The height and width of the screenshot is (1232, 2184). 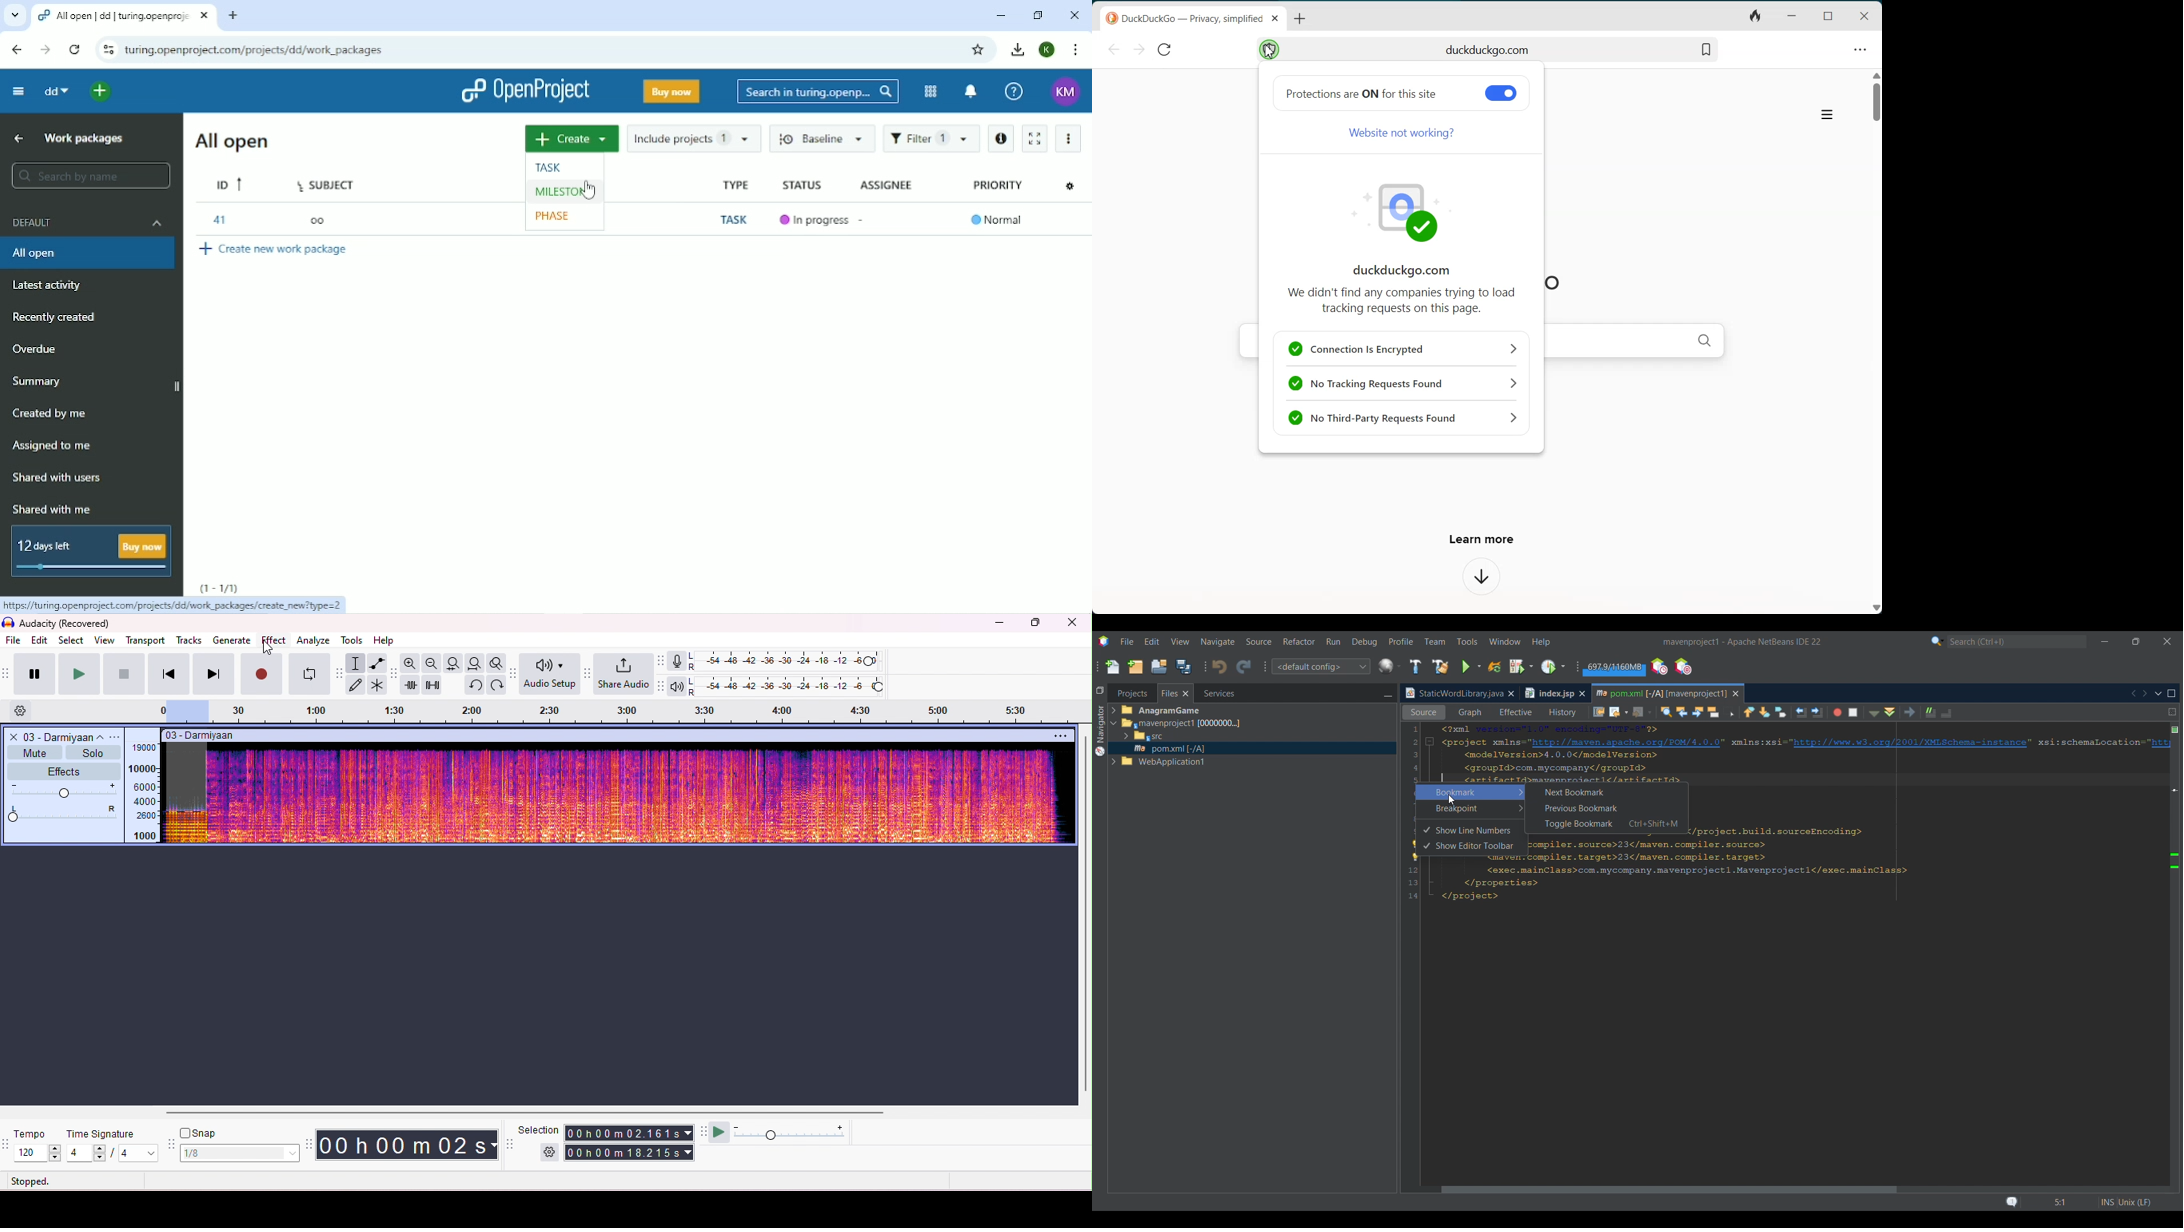 What do you see at coordinates (1505, 641) in the screenshot?
I see `Window menu` at bounding box center [1505, 641].